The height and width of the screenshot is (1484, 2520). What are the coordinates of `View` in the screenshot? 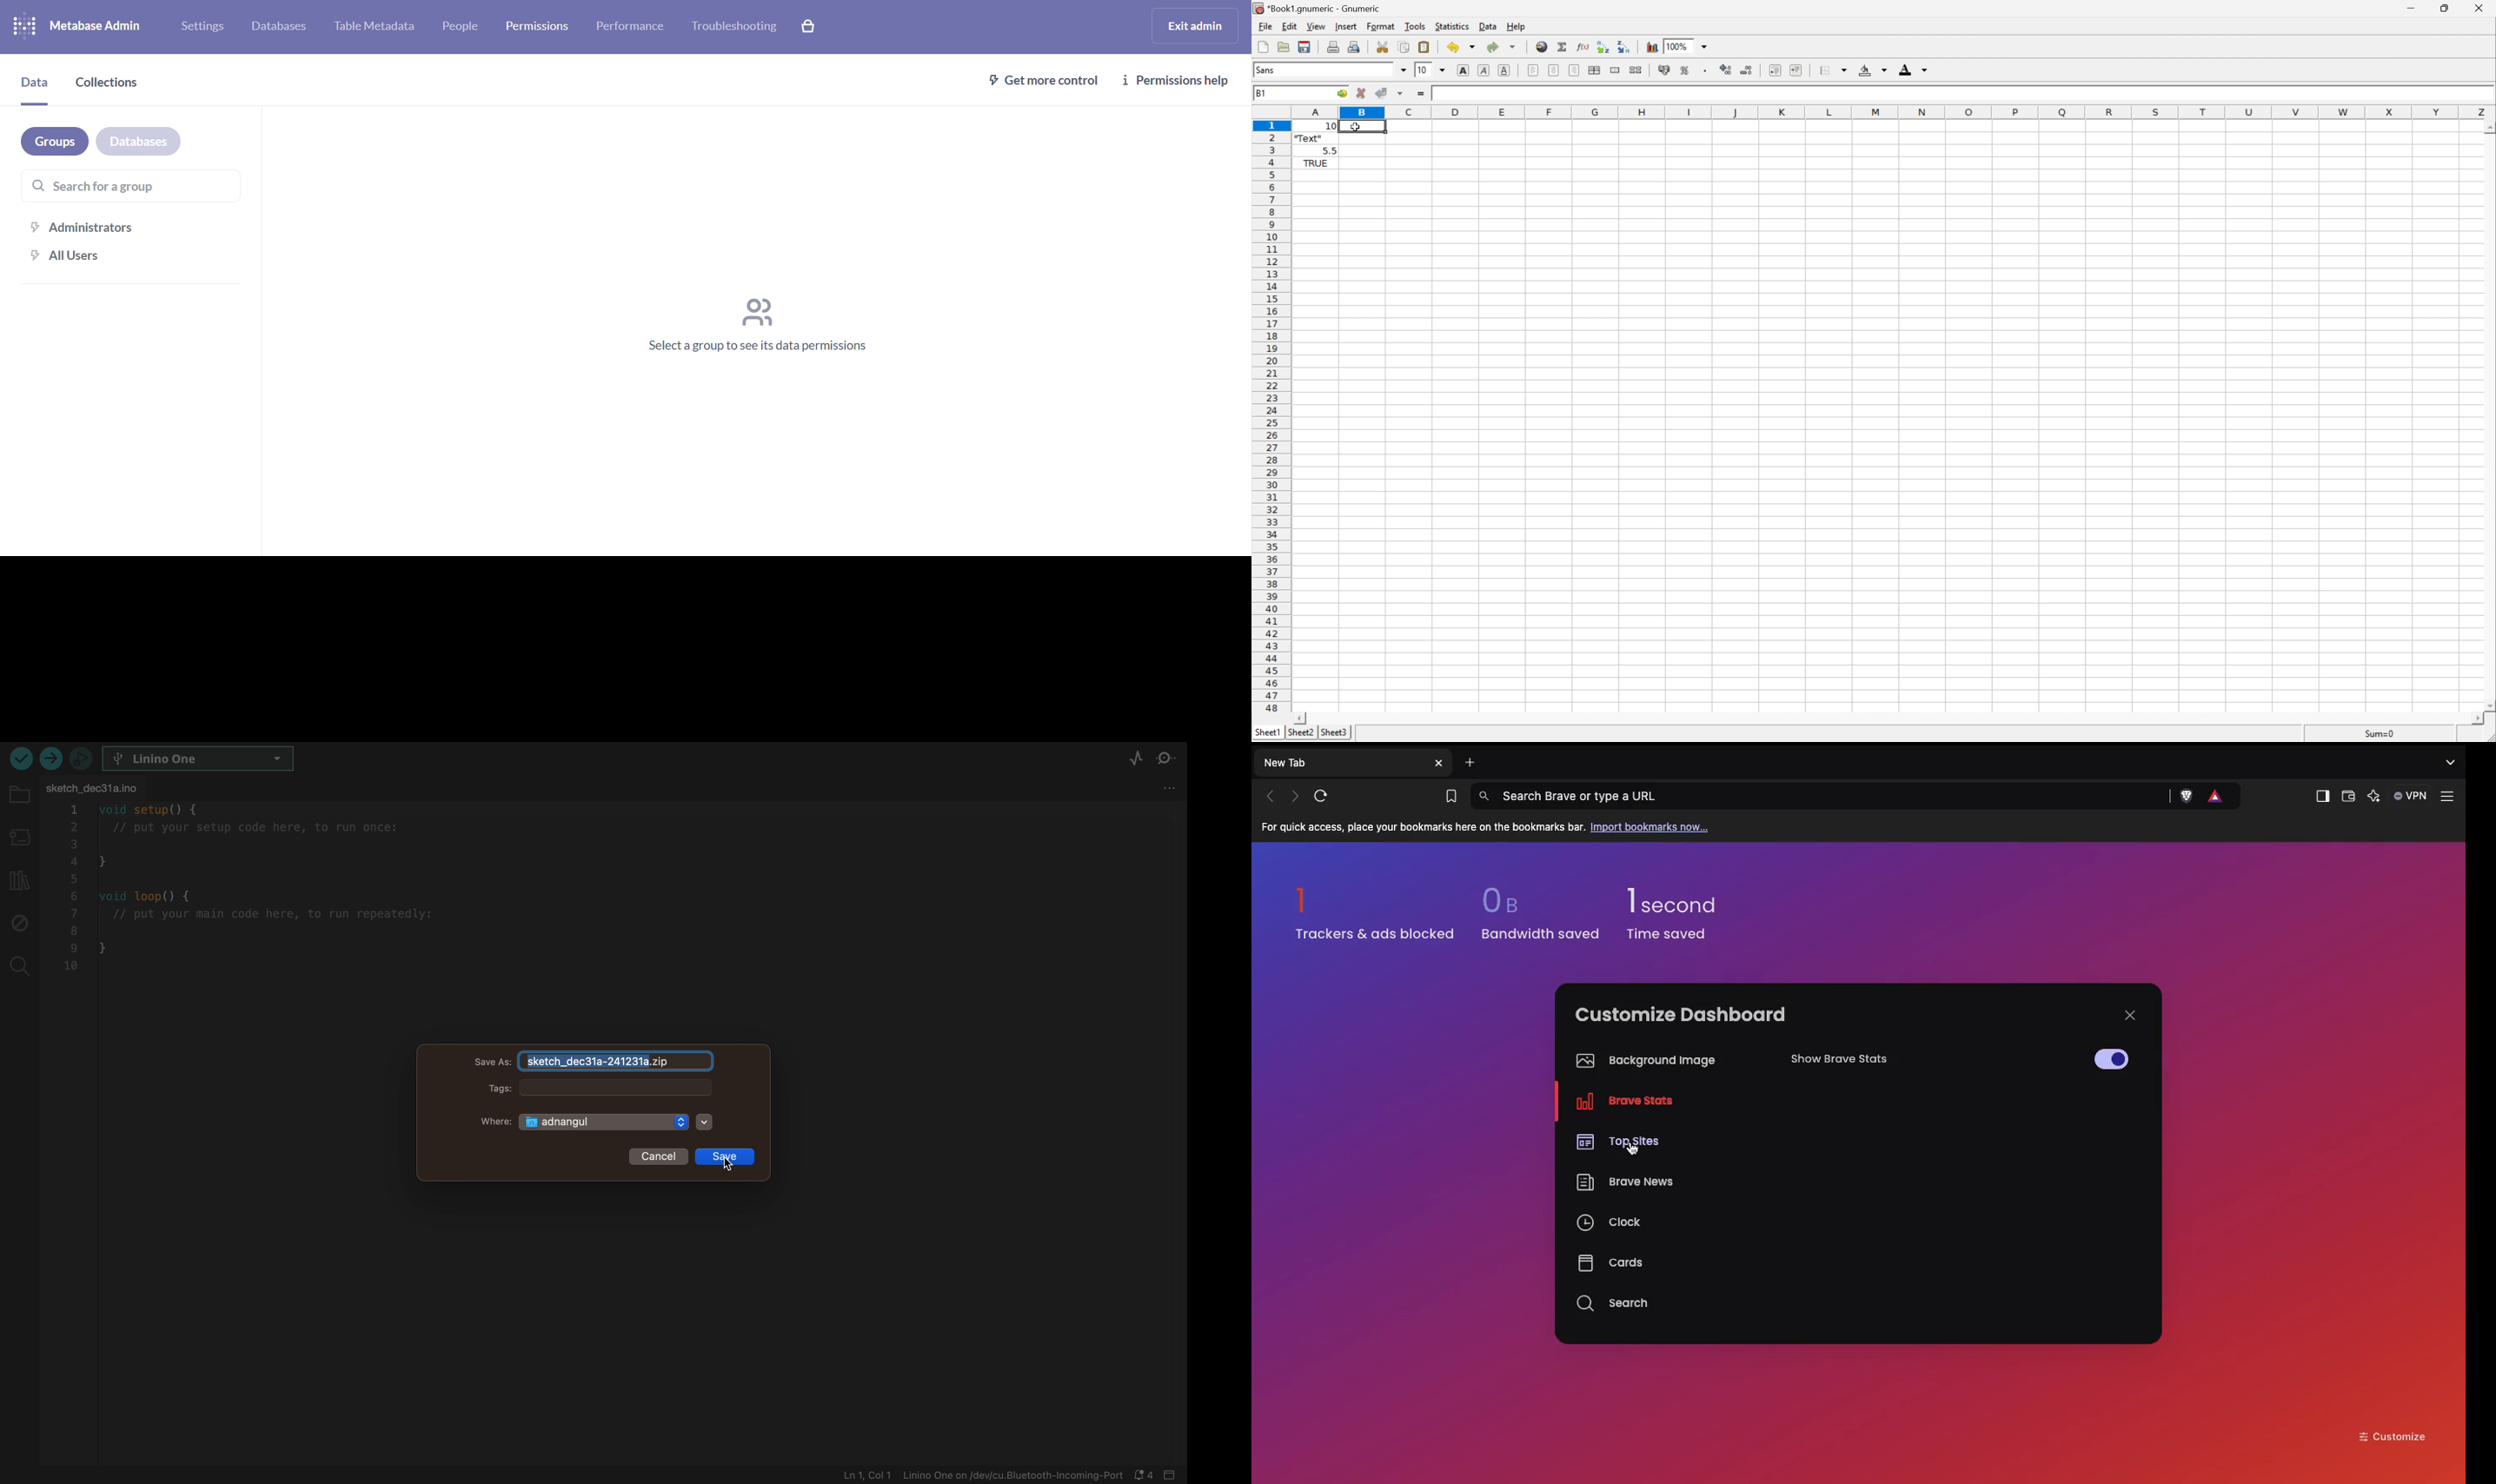 It's located at (1316, 24).